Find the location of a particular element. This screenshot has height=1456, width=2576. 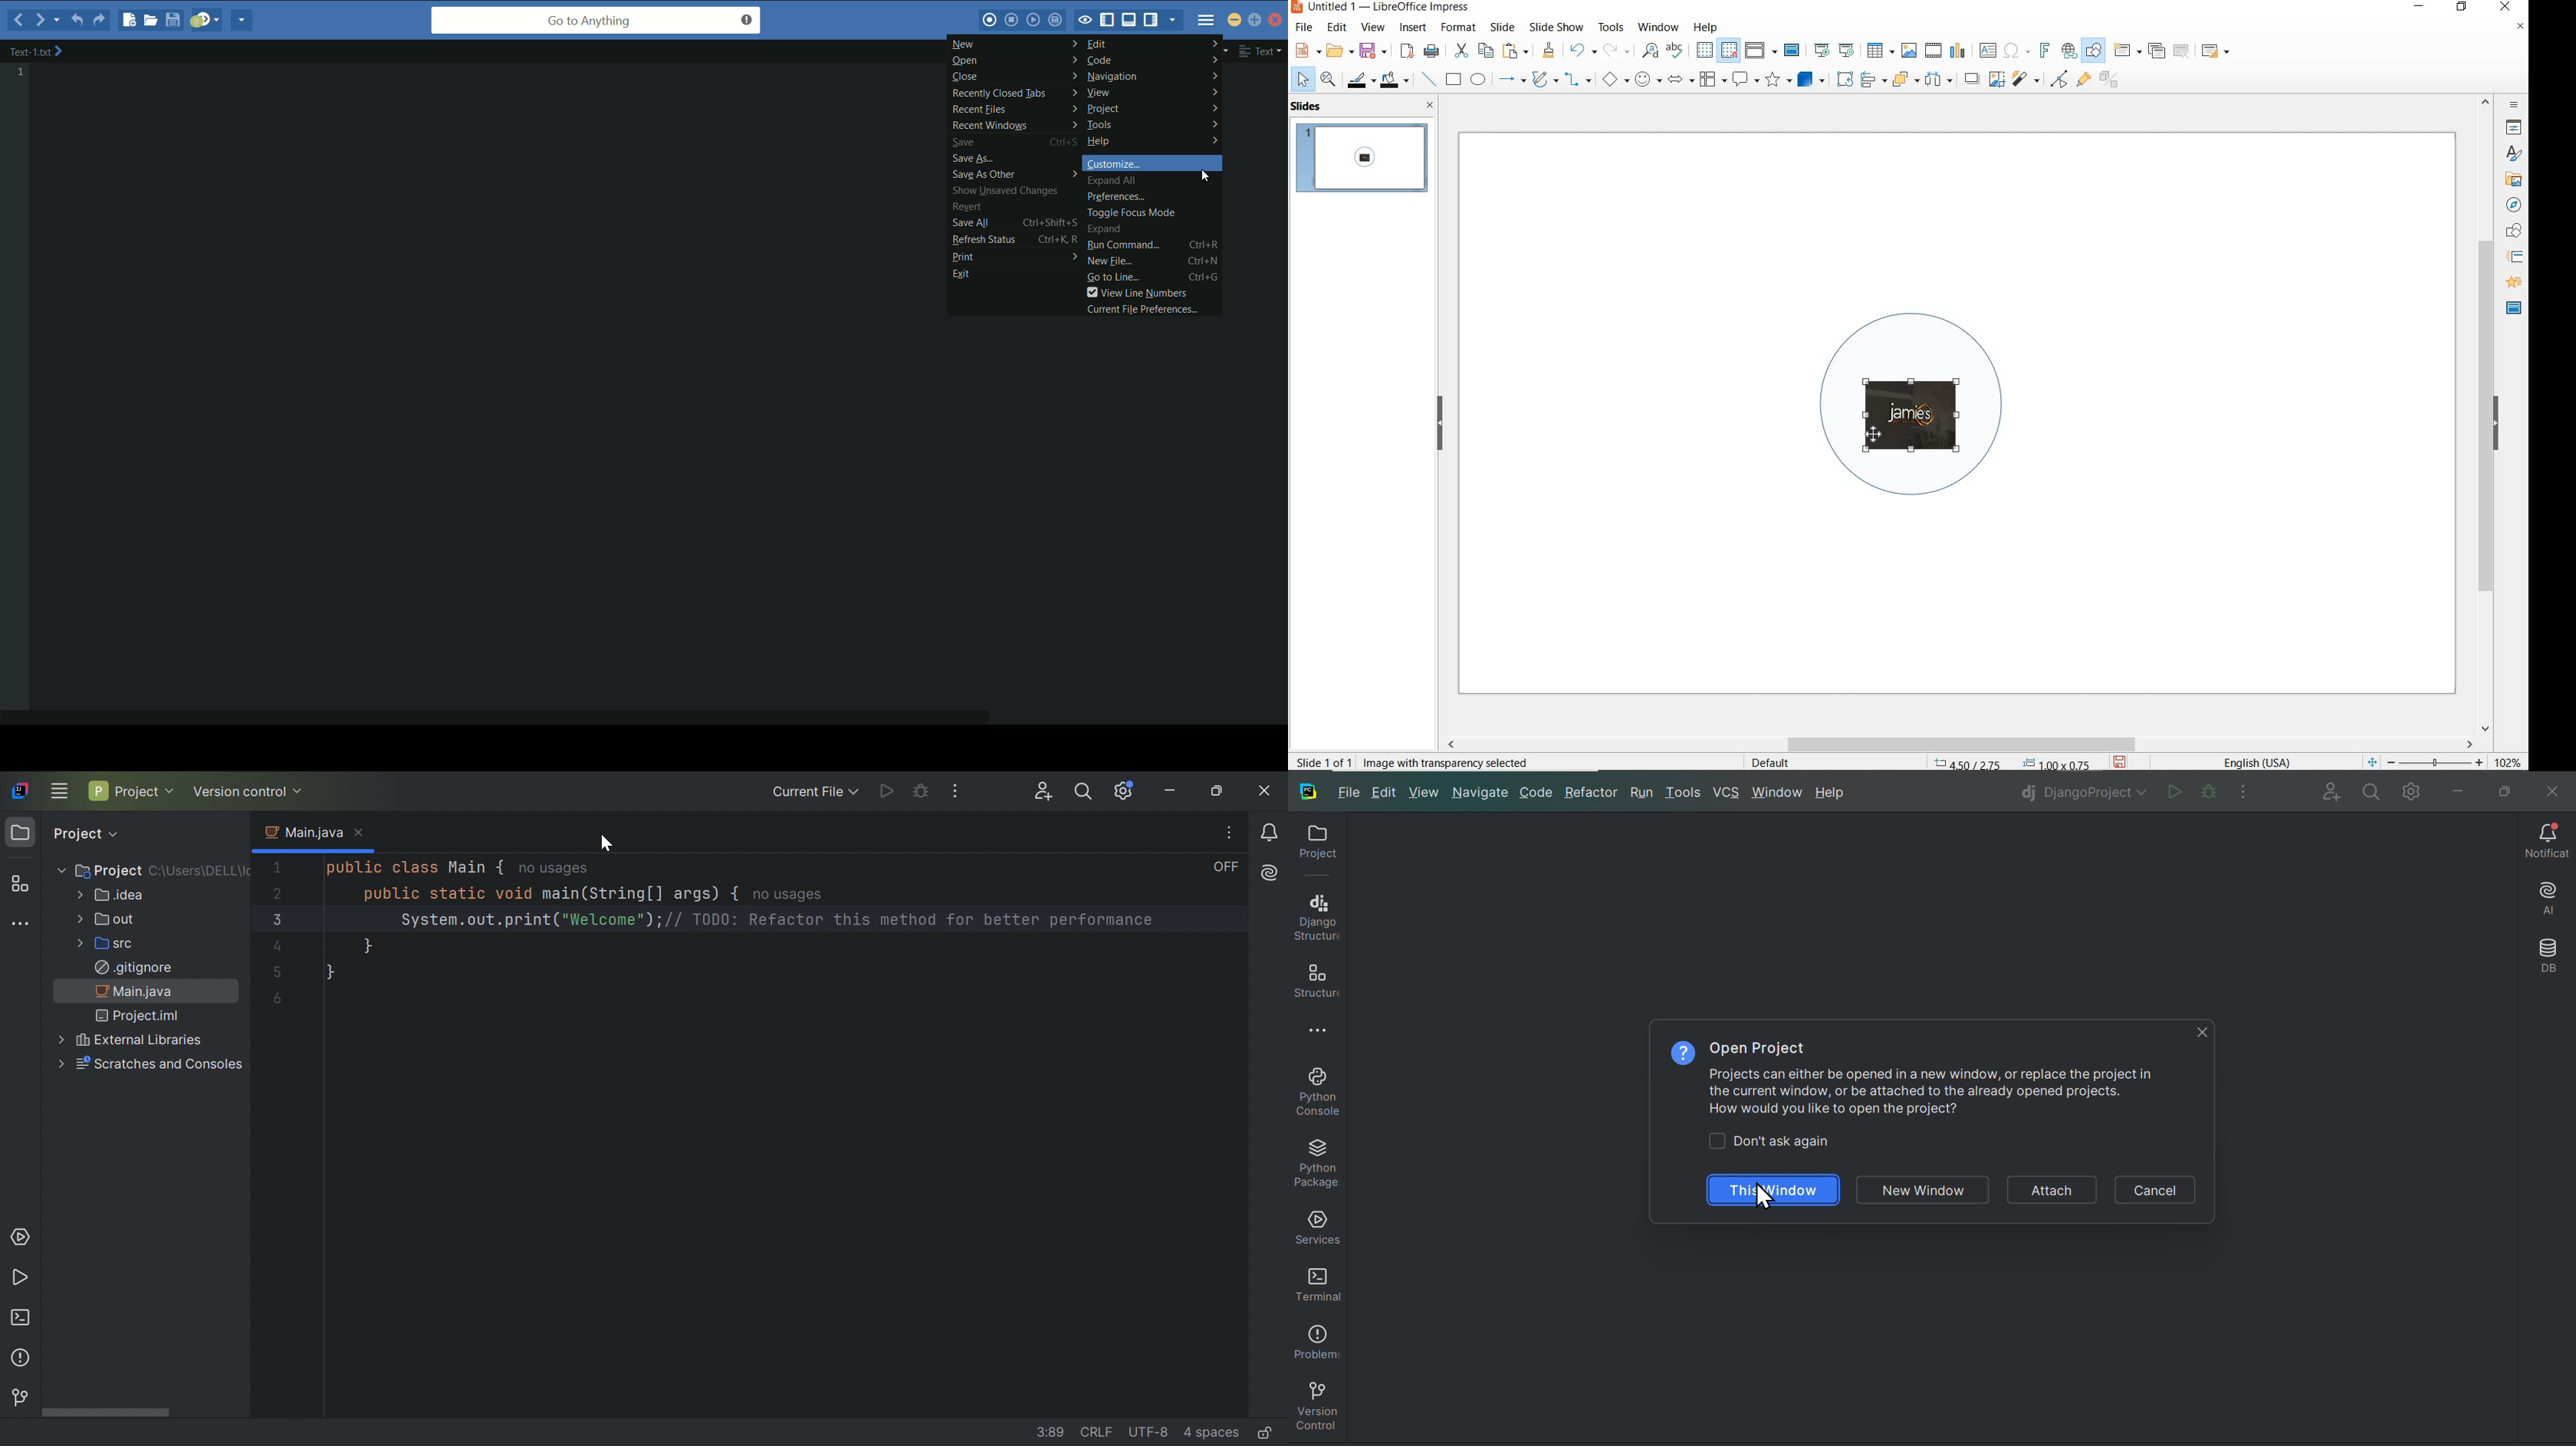

insert chart is located at coordinates (1958, 51).